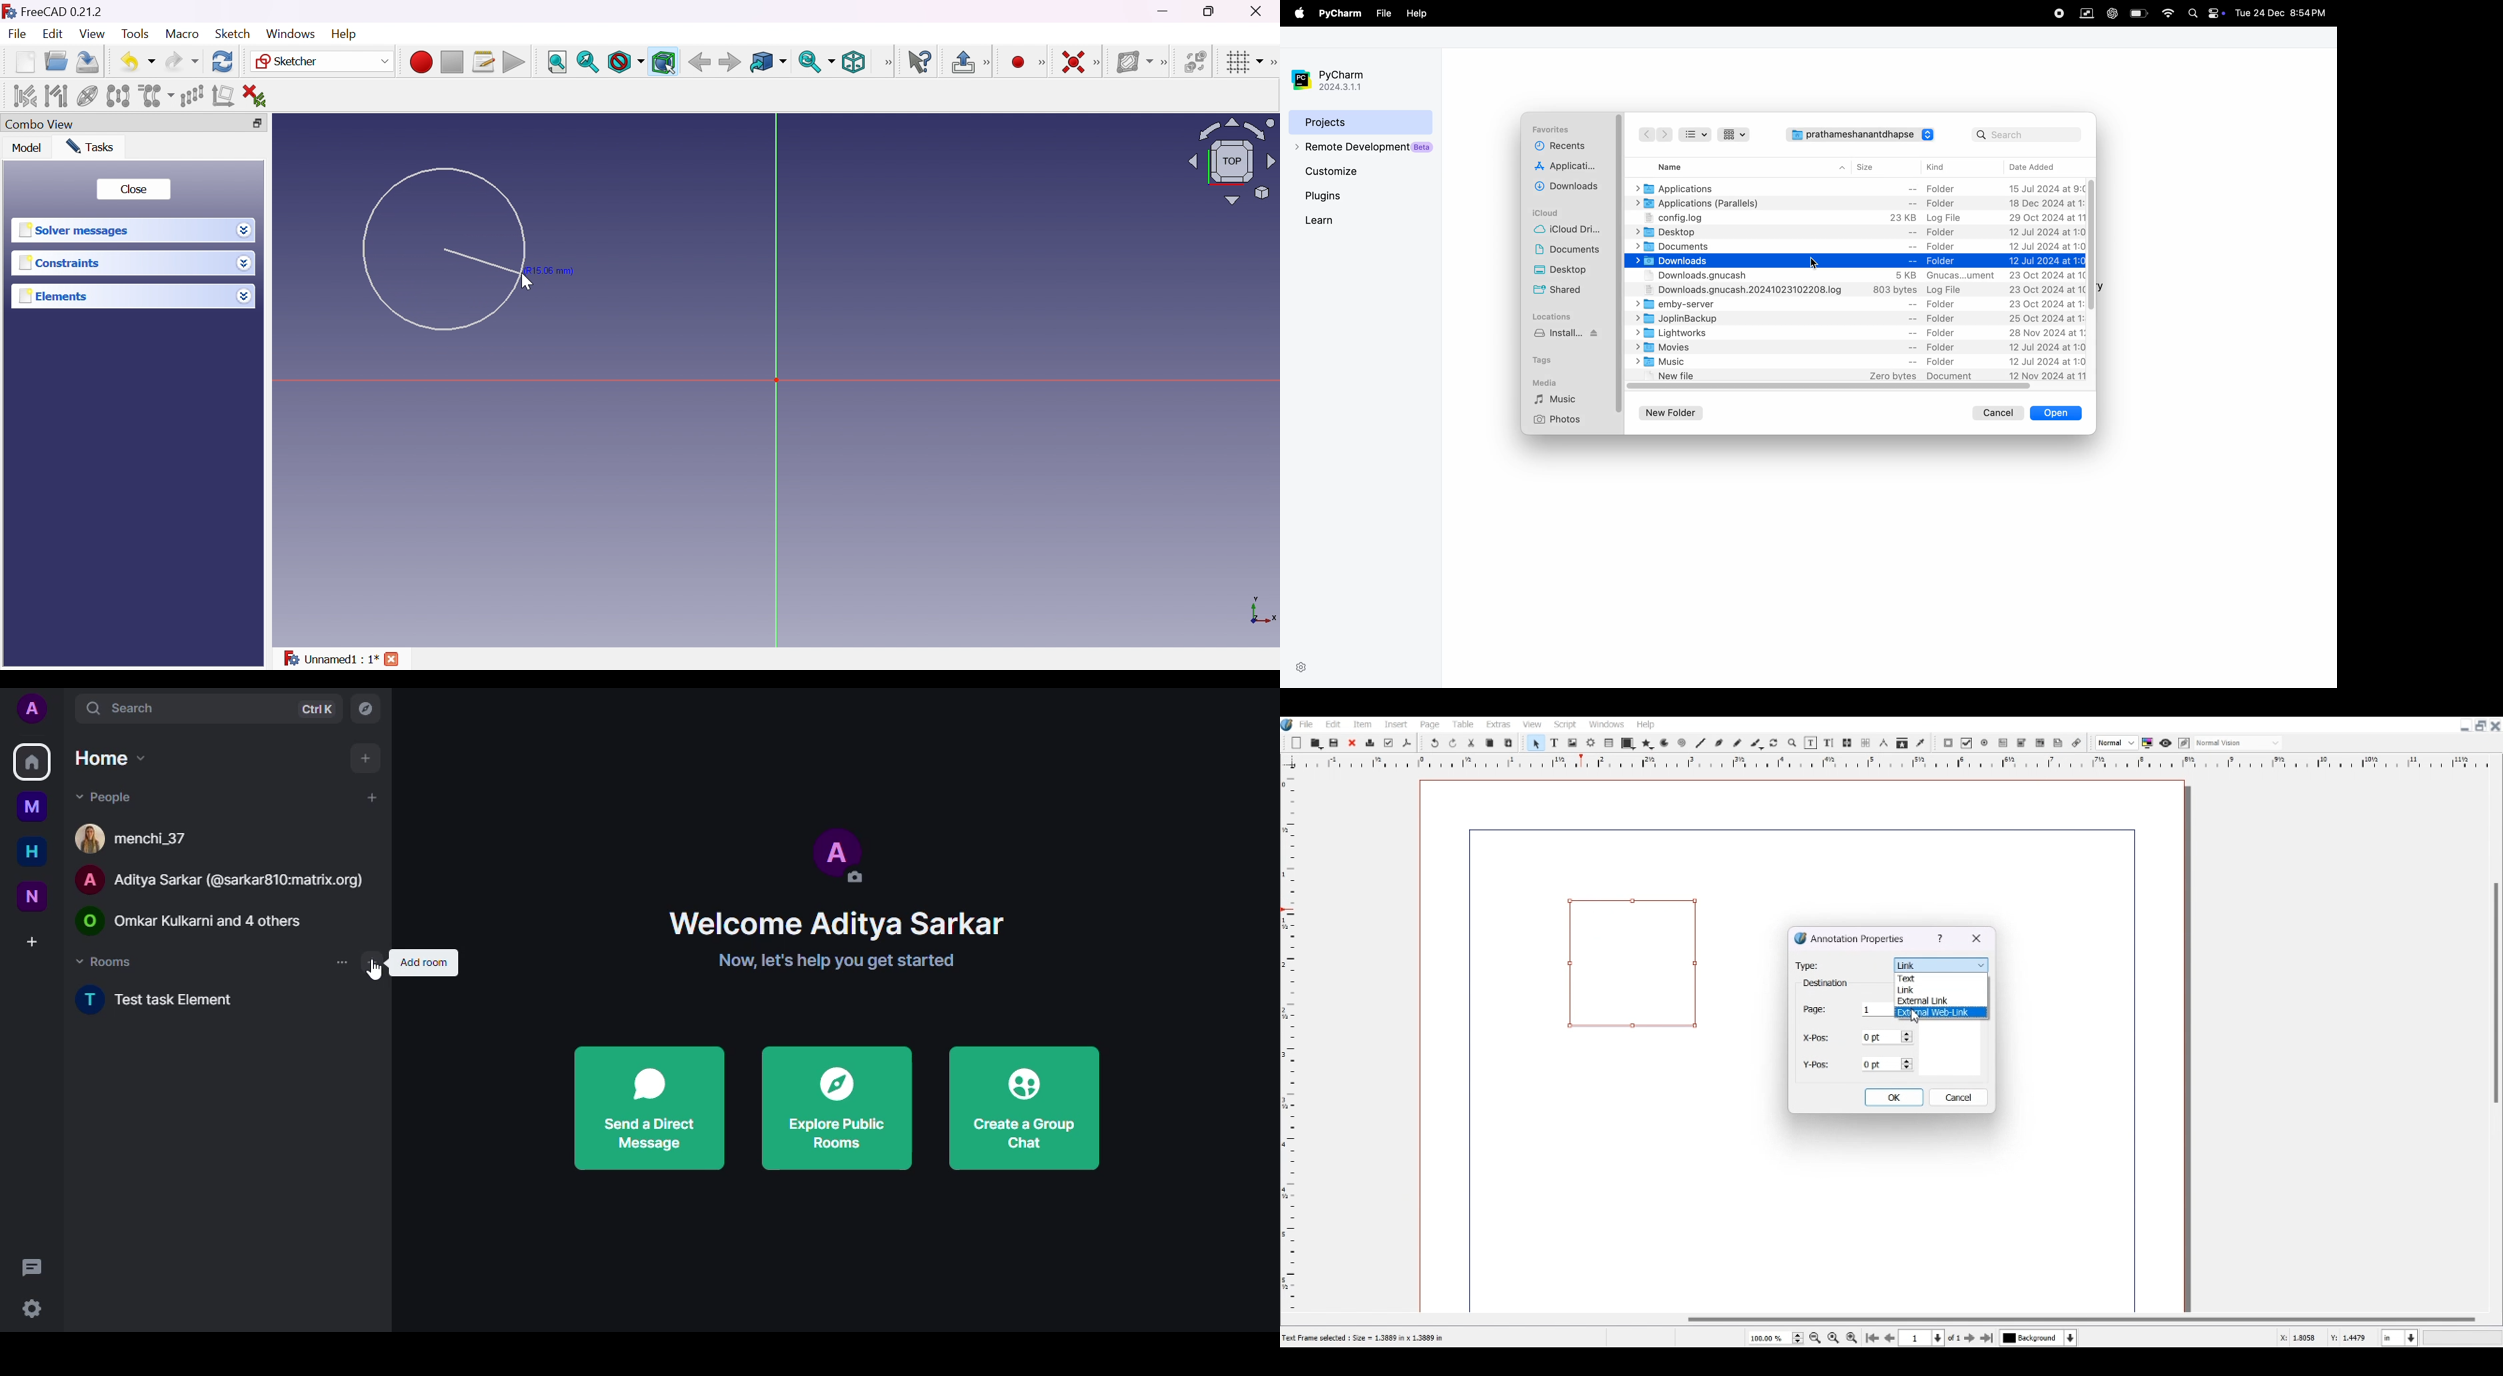  What do you see at coordinates (1902, 744) in the screenshot?
I see `Copy item properties` at bounding box center [1902, 744].